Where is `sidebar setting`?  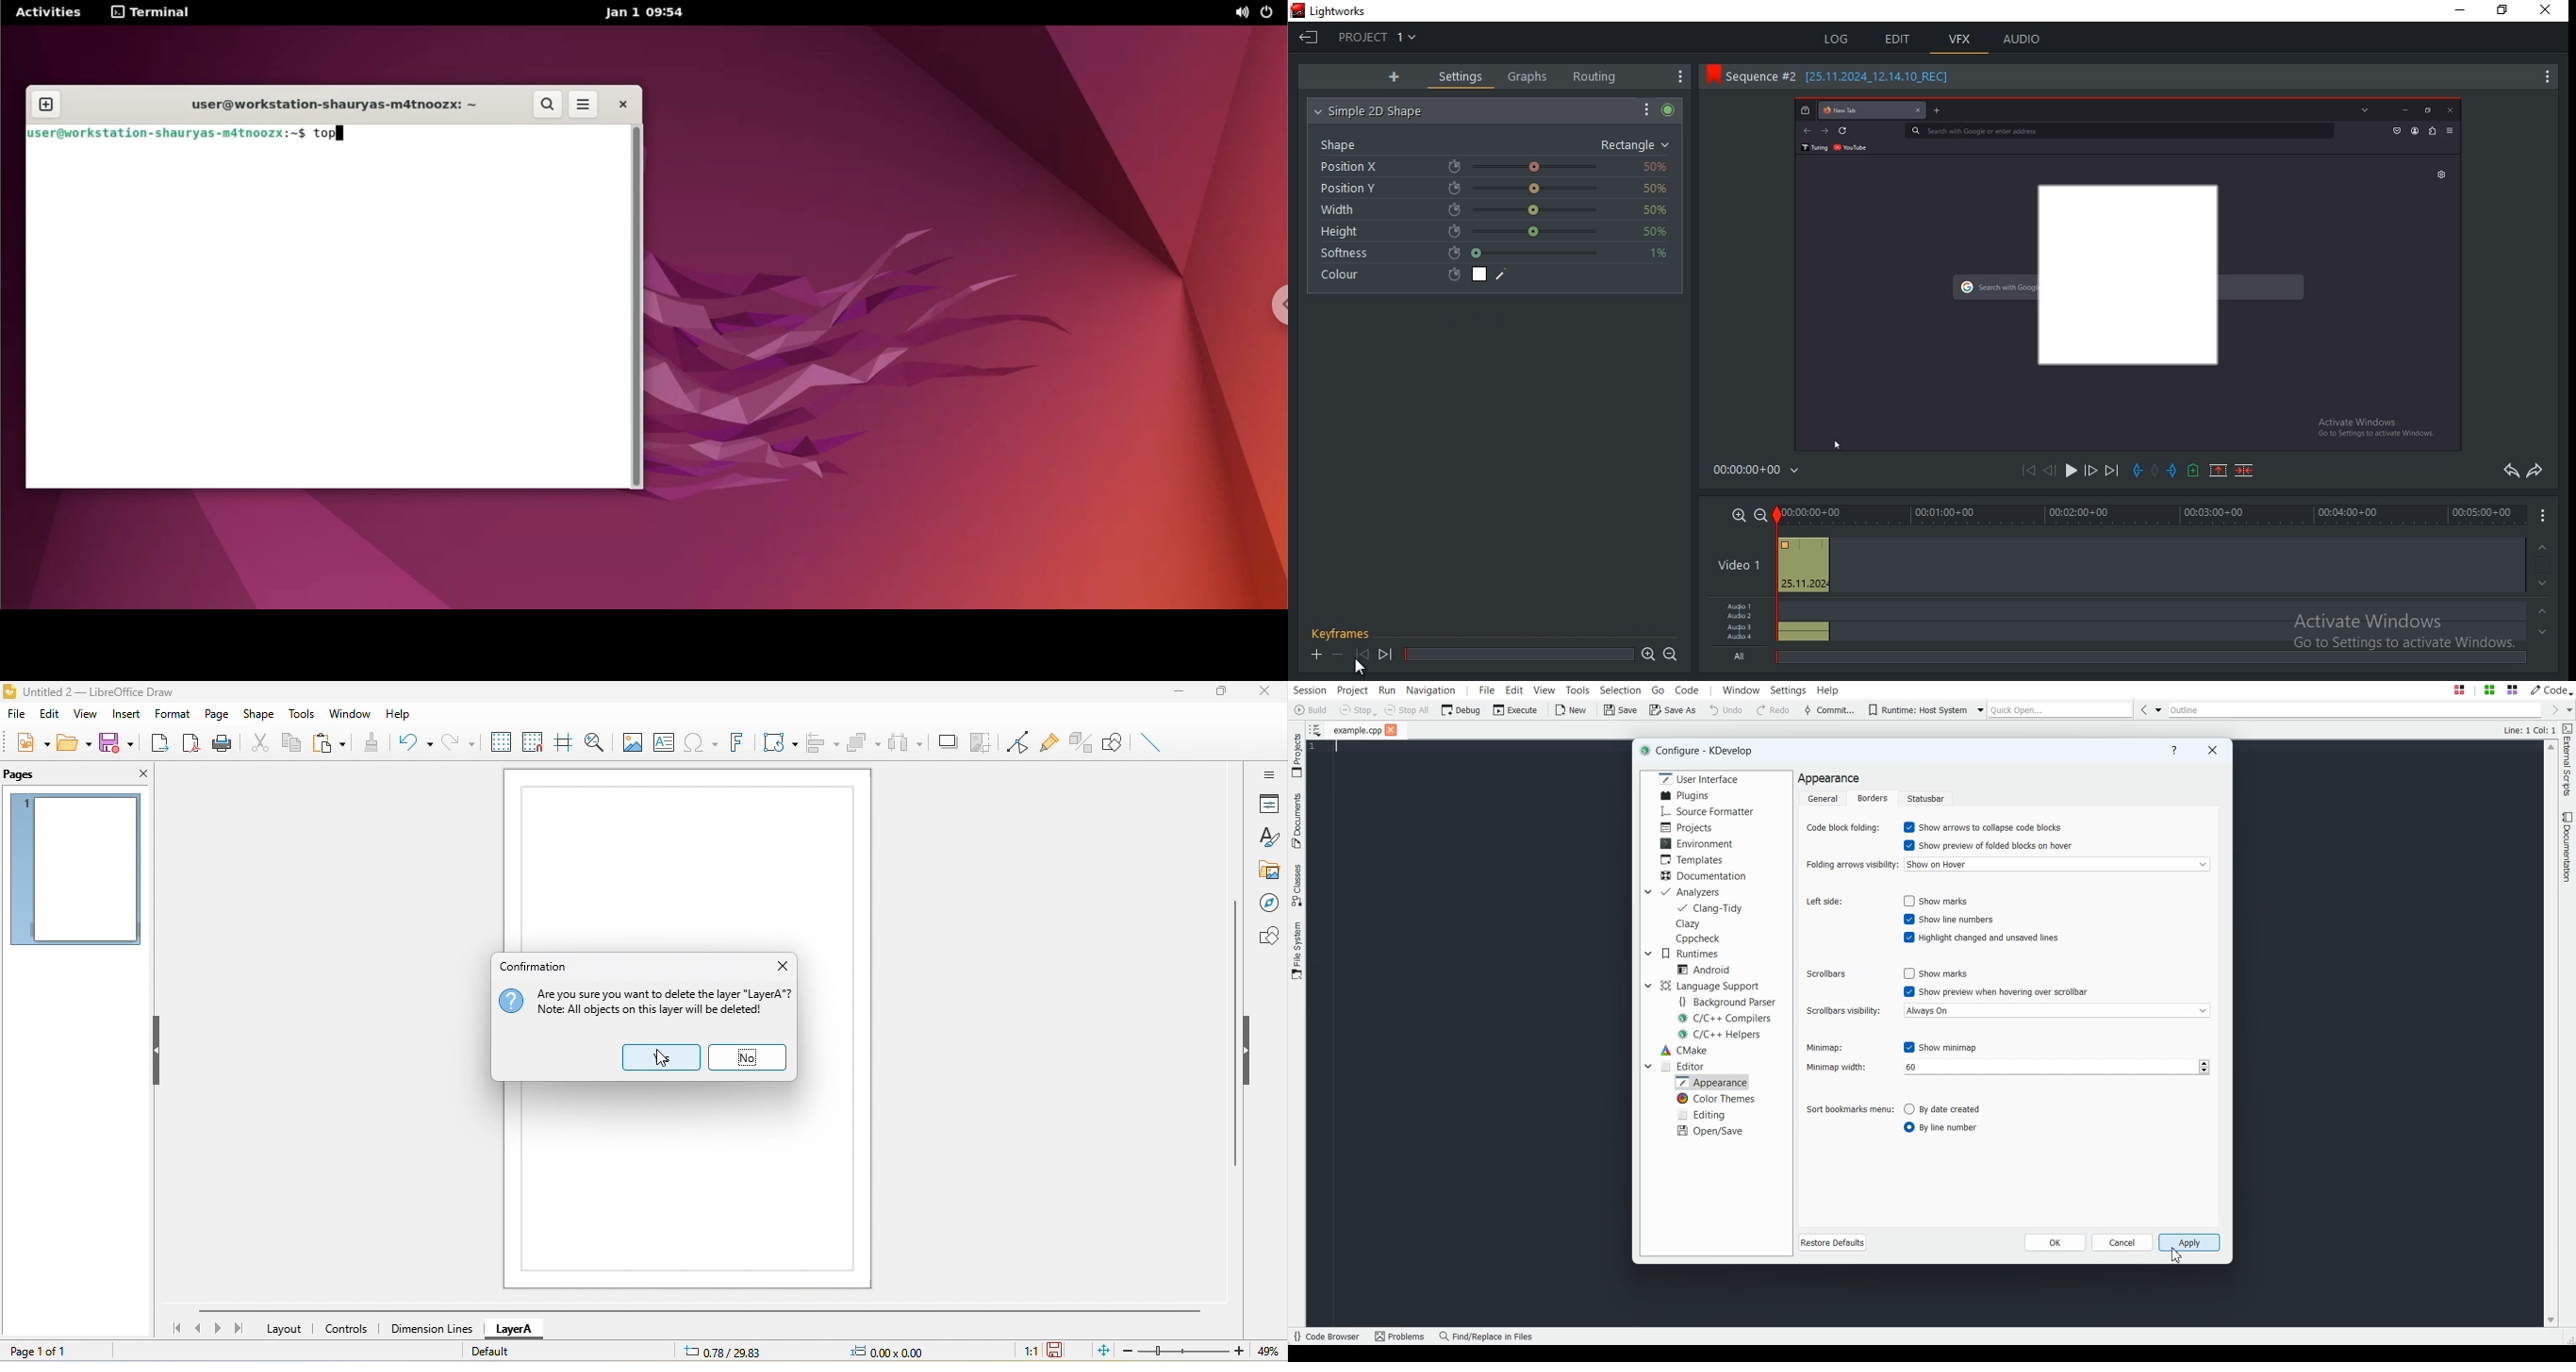 sidebar setting is located at coordinates (1270, 776).